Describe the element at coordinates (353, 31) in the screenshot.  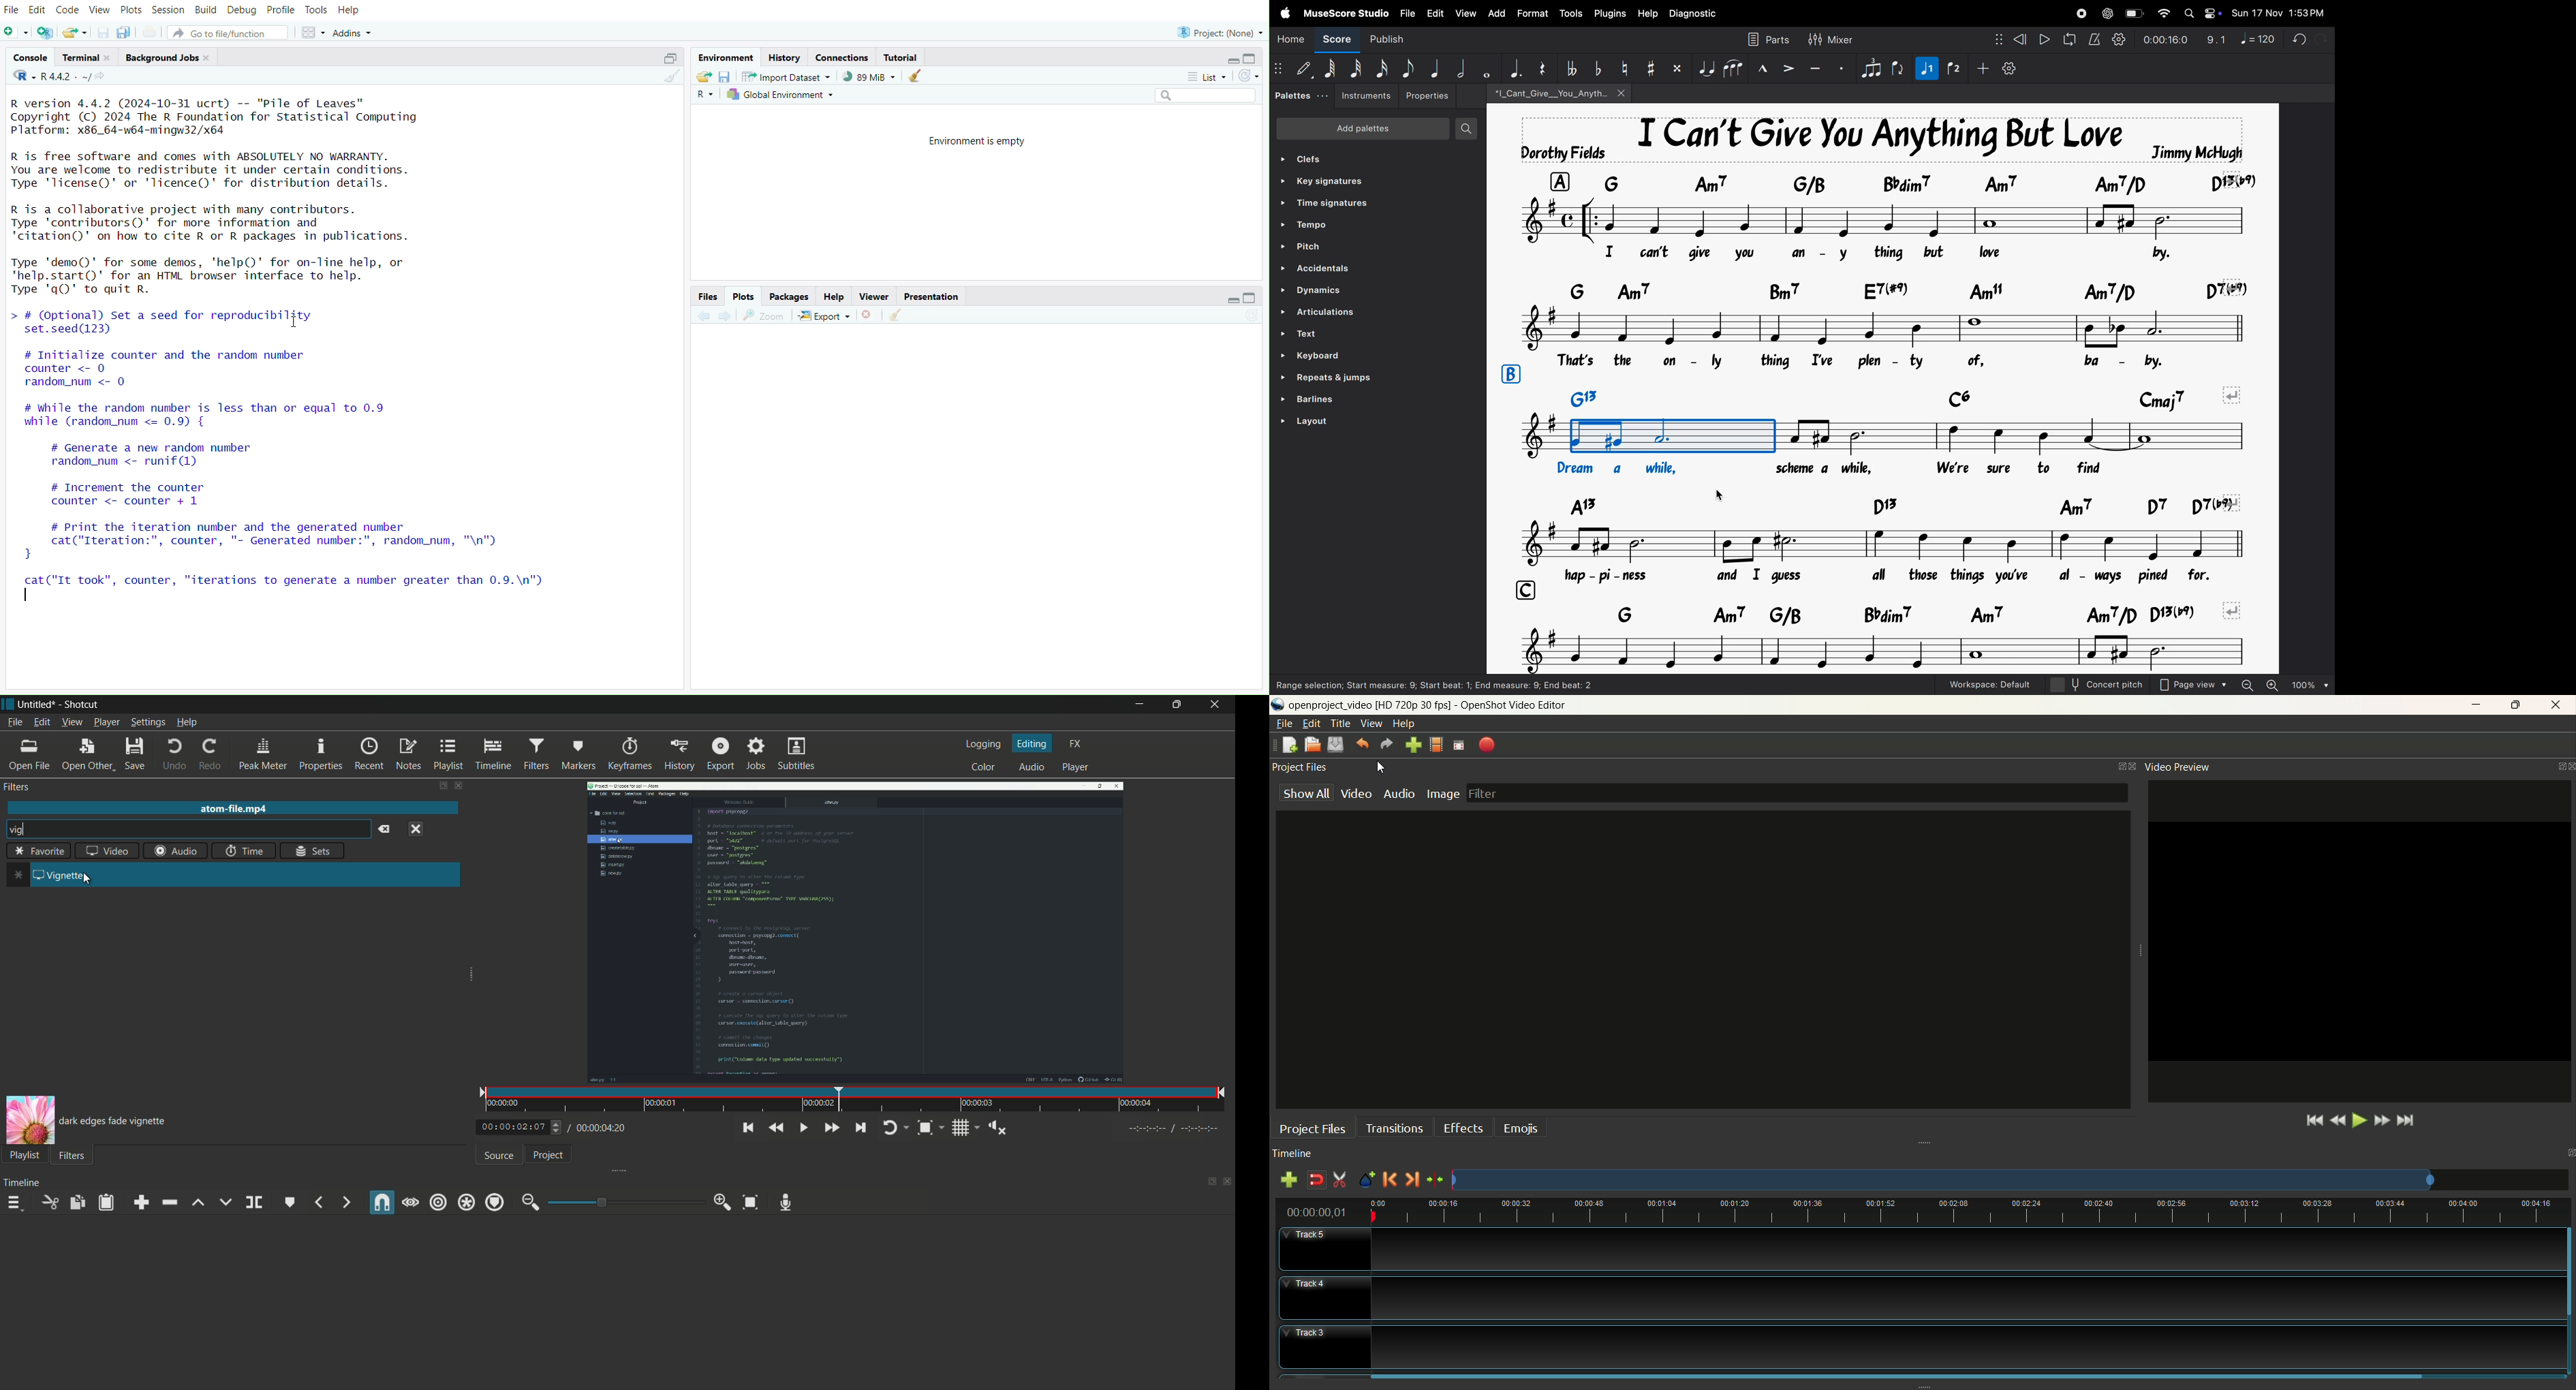
I see `Addins` at that location.